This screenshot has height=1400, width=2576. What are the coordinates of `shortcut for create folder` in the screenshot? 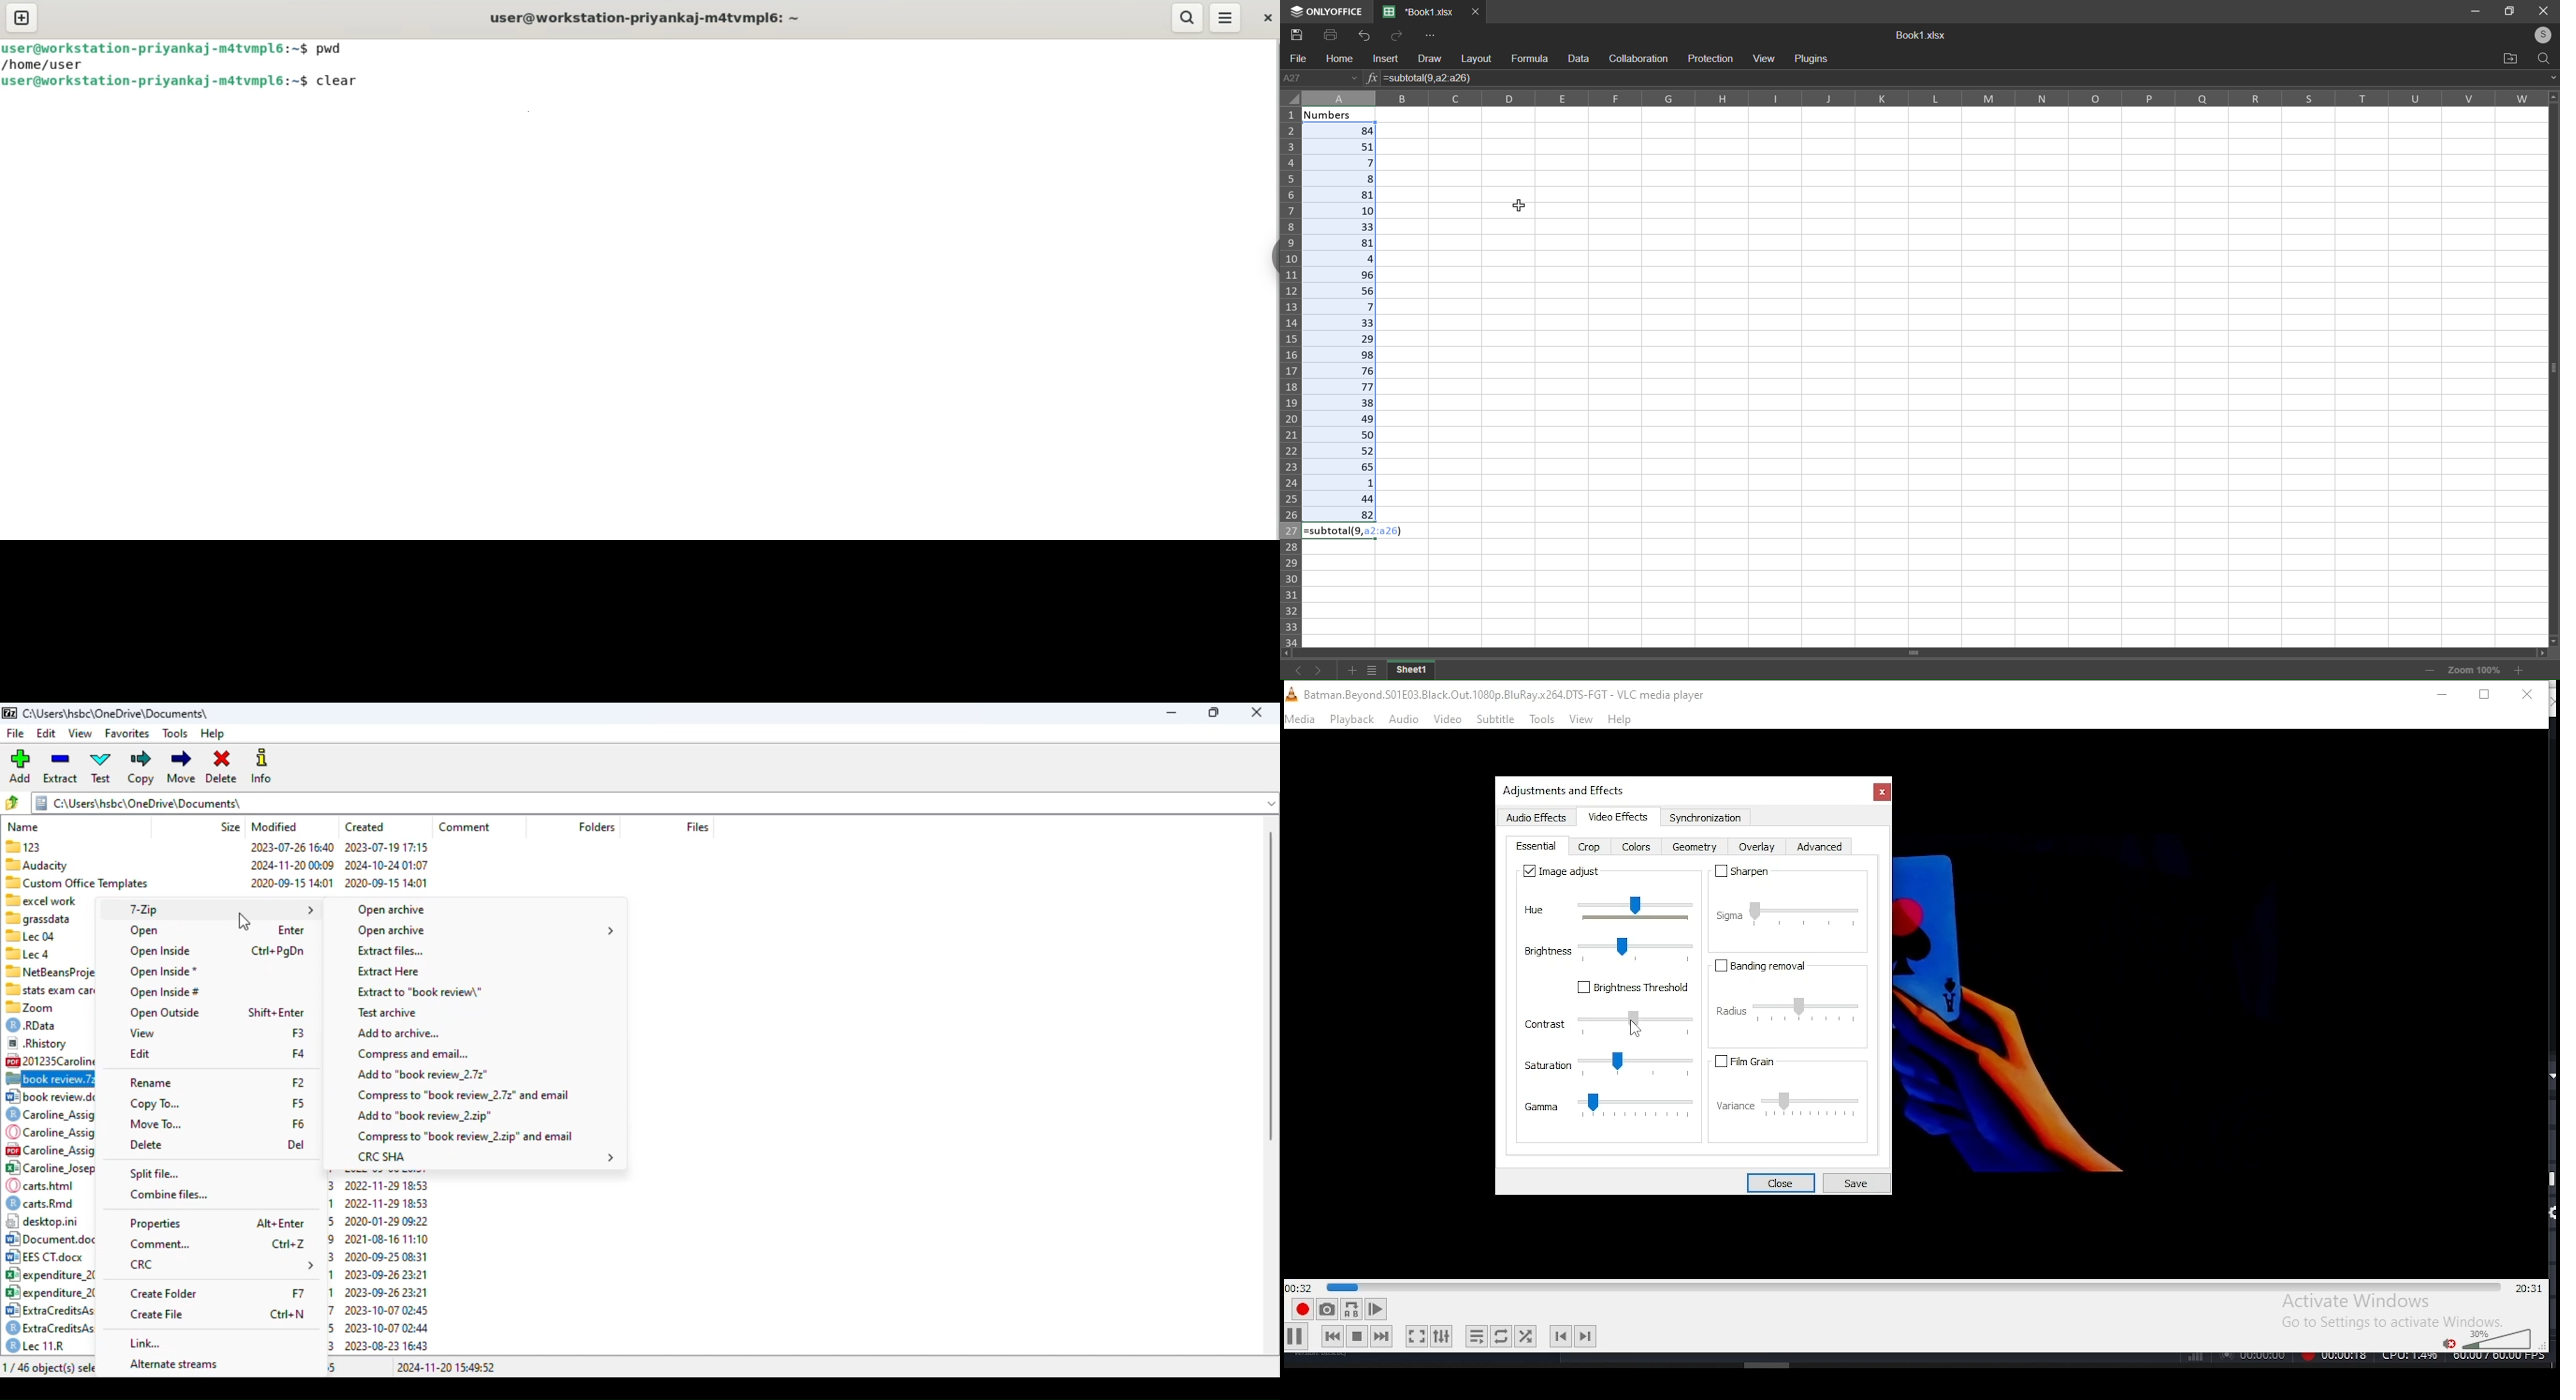 It's located at (297, 1293).